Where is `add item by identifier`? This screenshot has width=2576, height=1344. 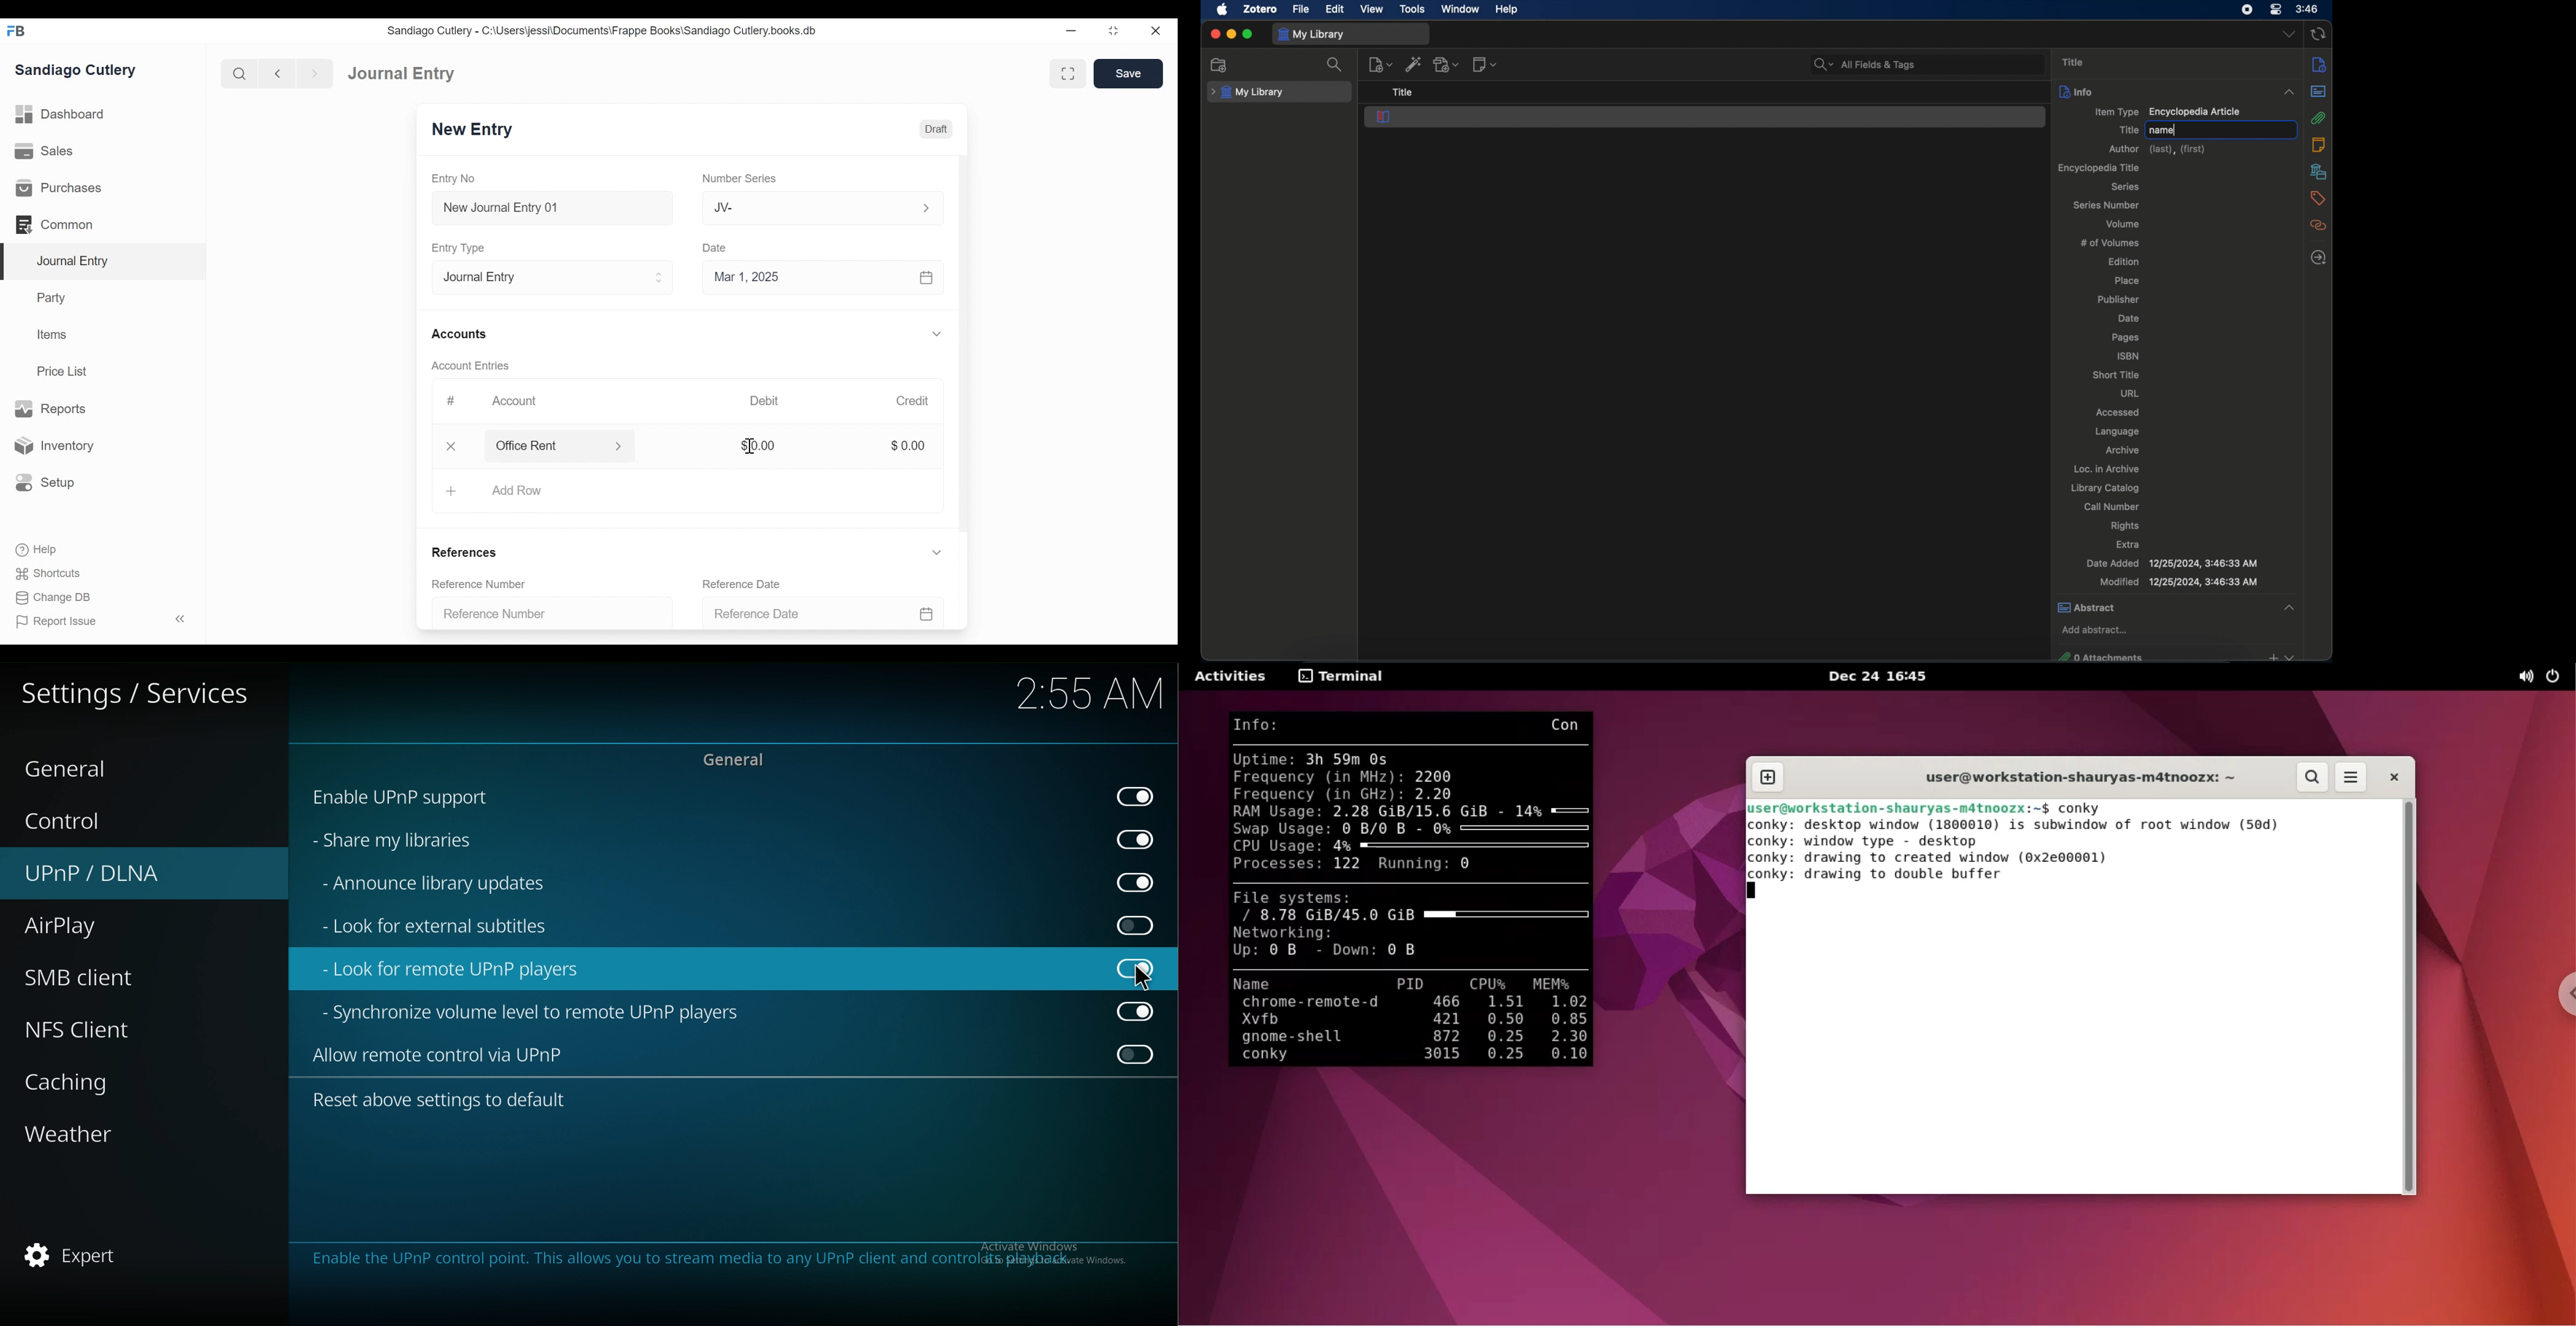 add item by identifier is located at coordinates (1415, 64).